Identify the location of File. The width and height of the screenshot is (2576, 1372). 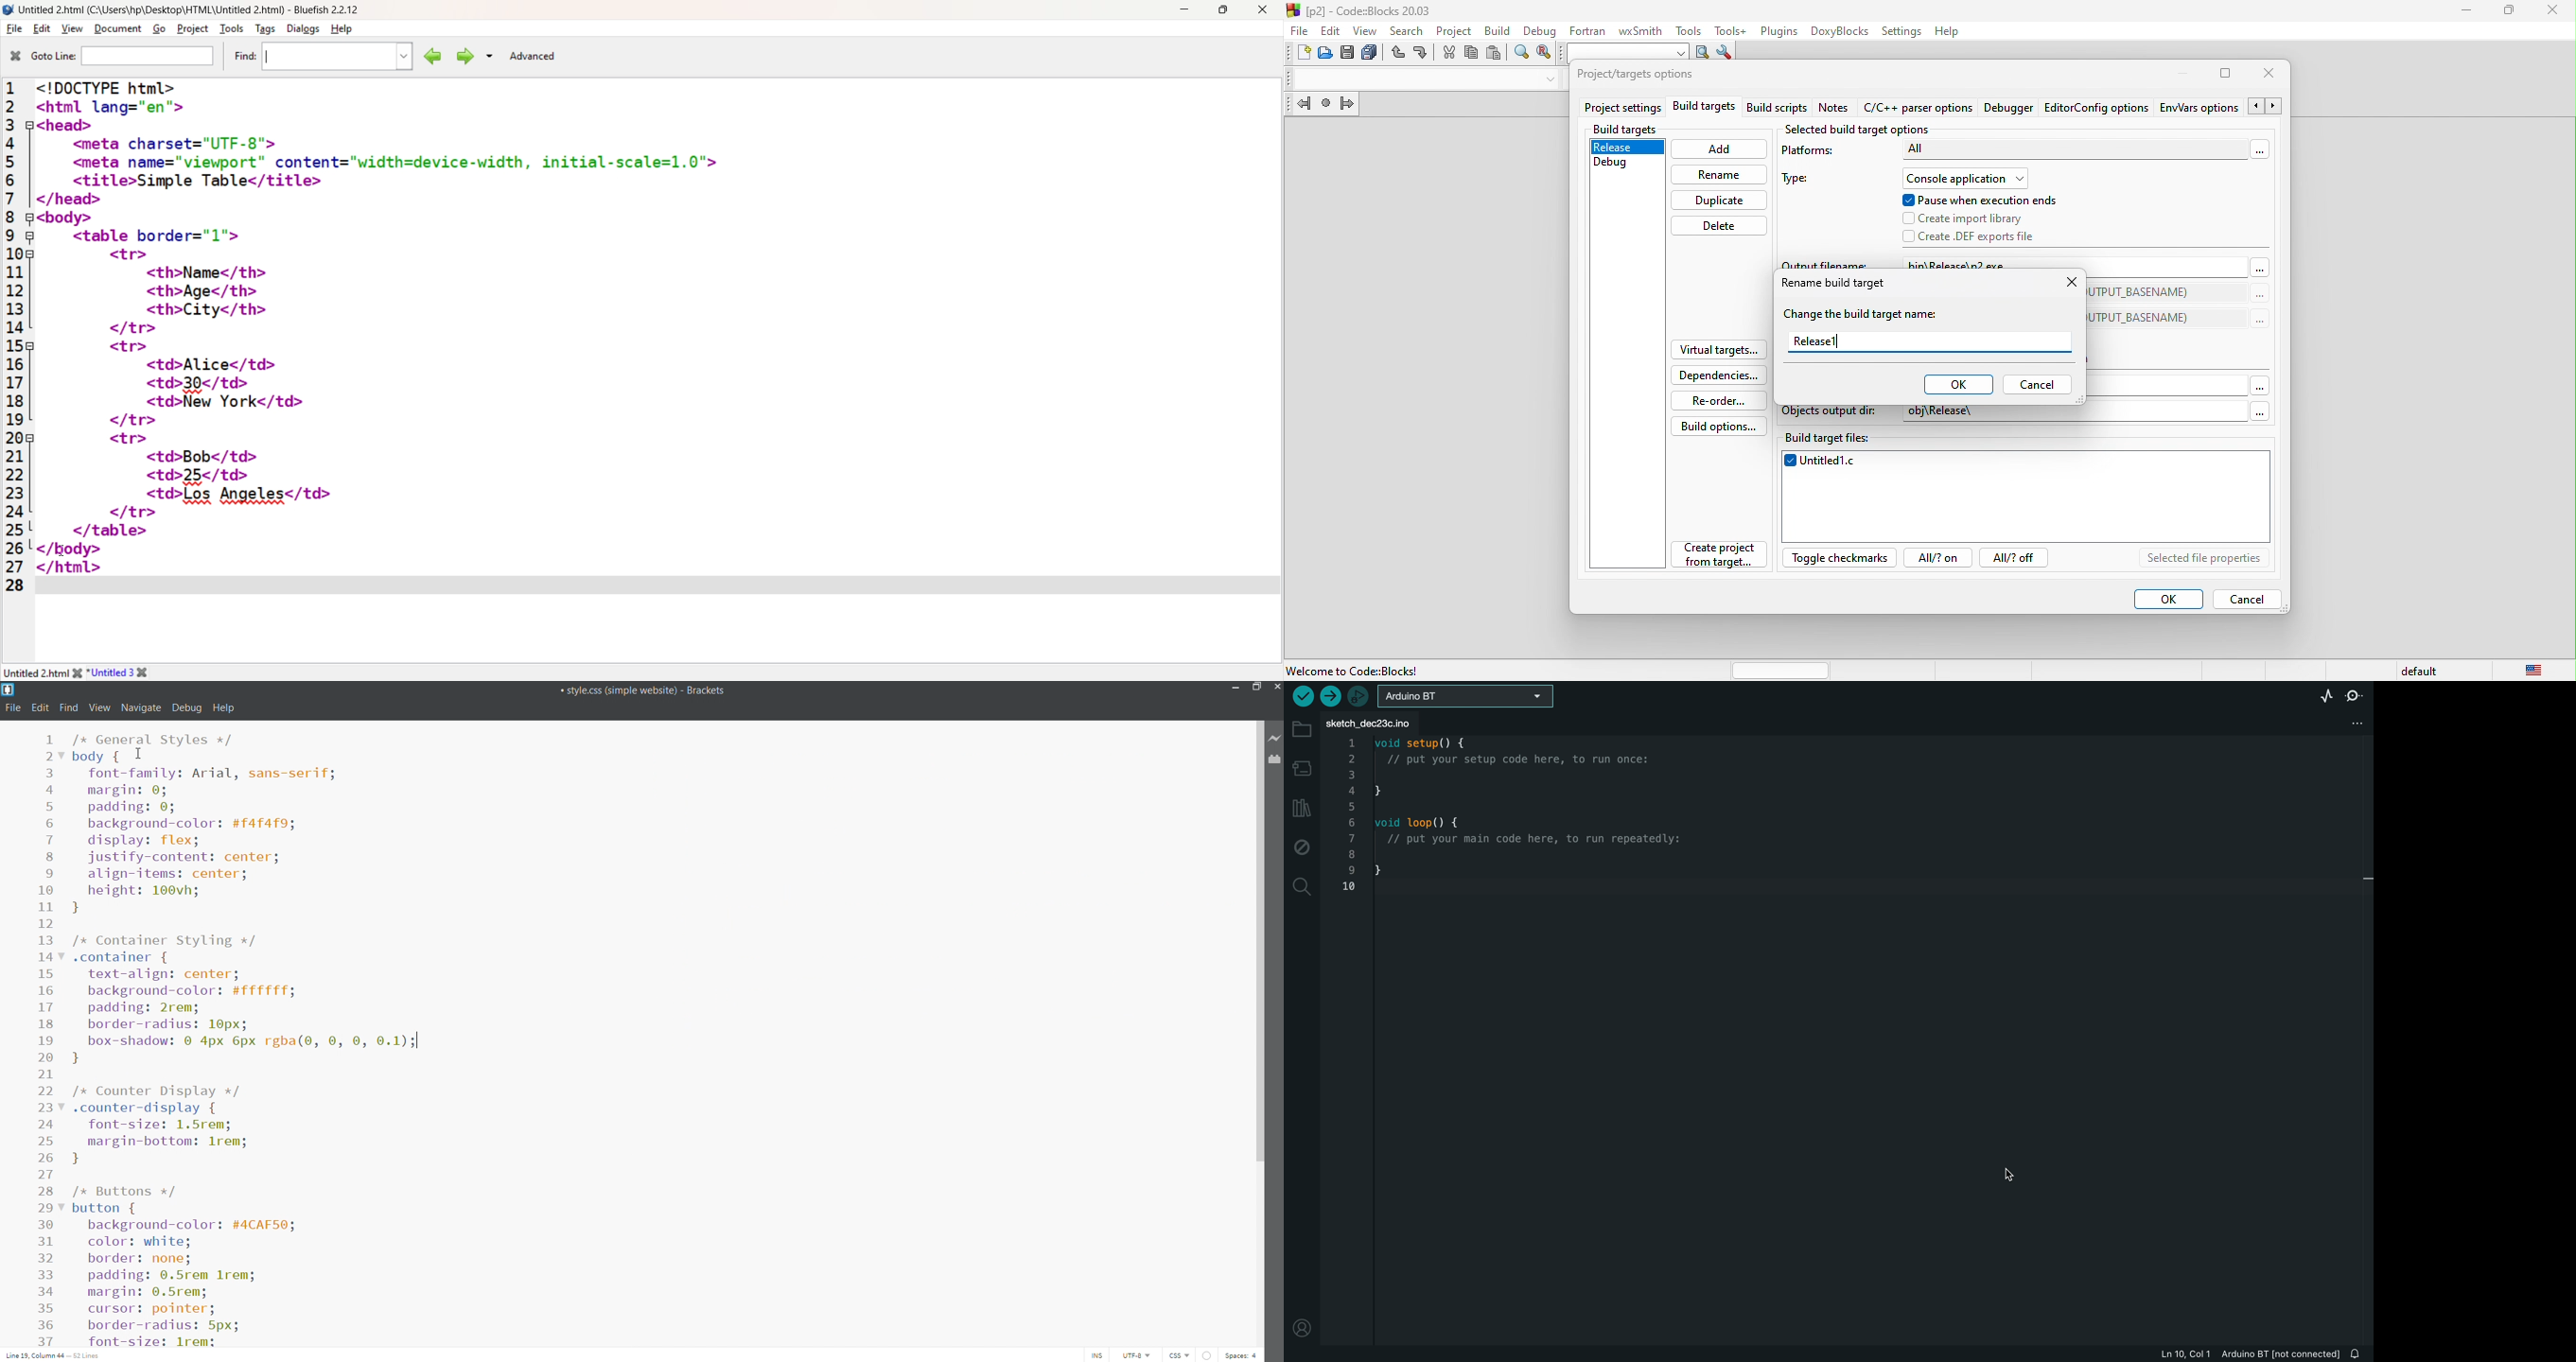
(13, 29).